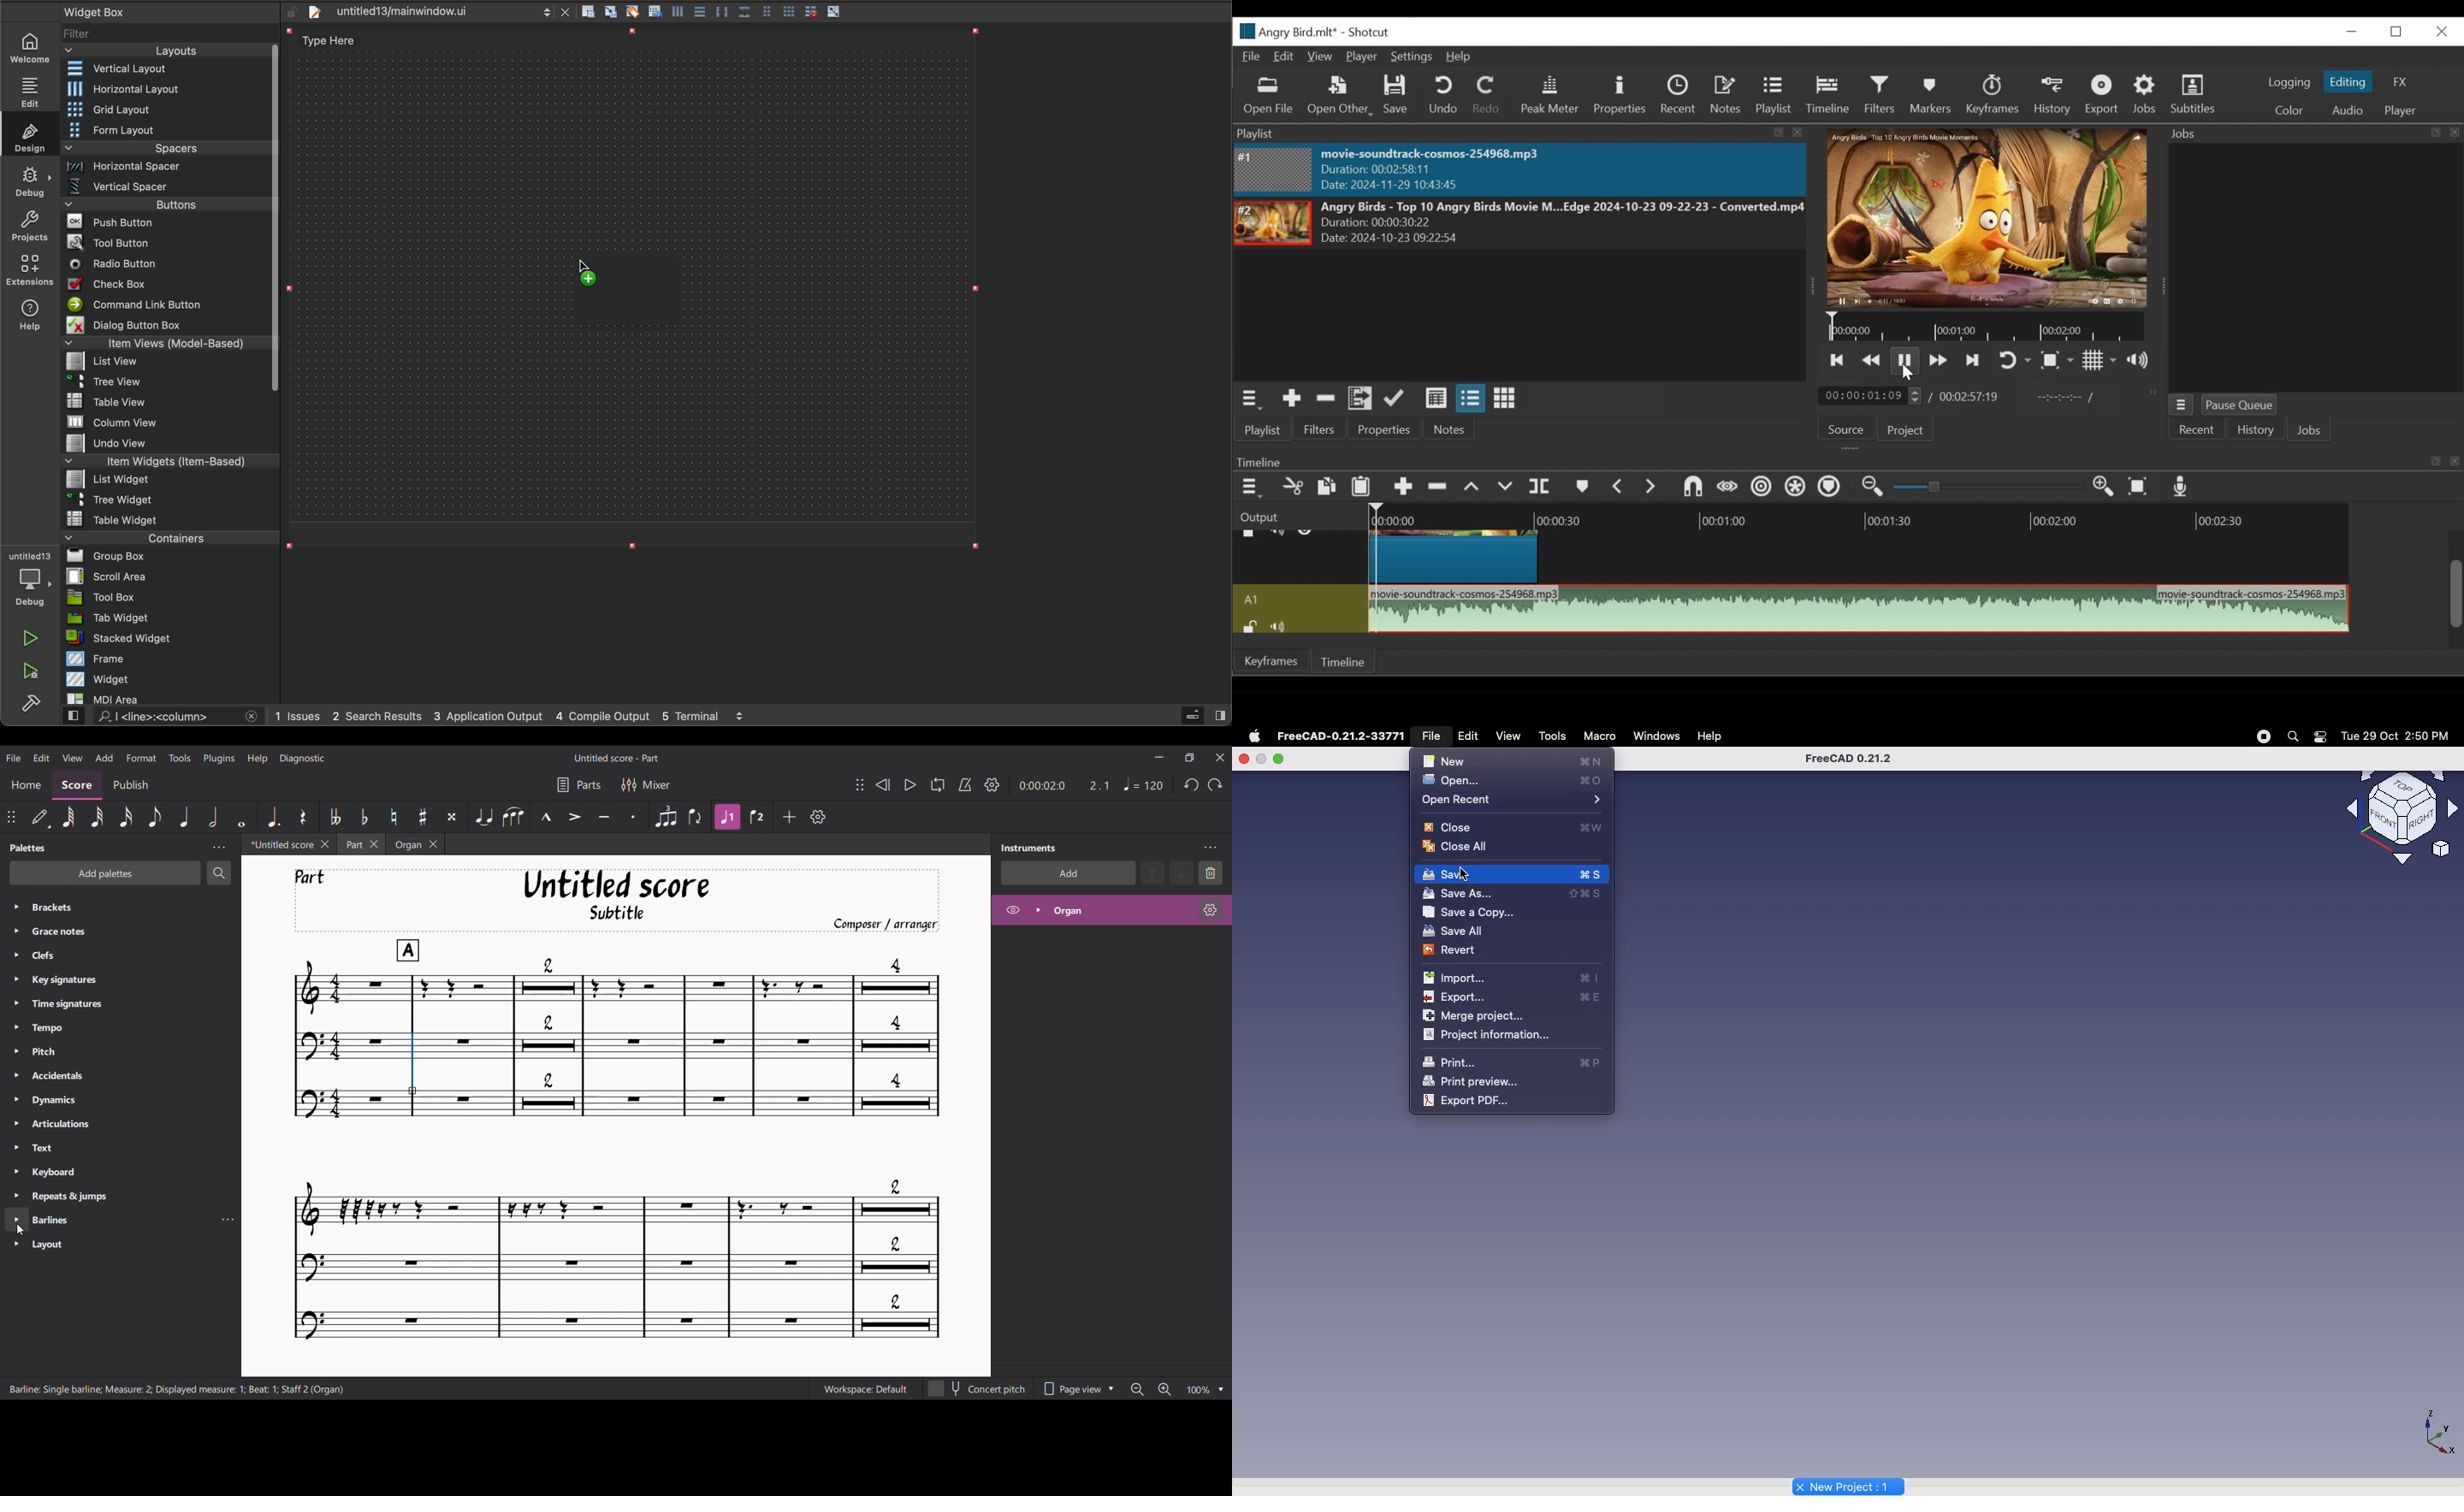  I want to click on Navigation styles, so click(2401, 808).